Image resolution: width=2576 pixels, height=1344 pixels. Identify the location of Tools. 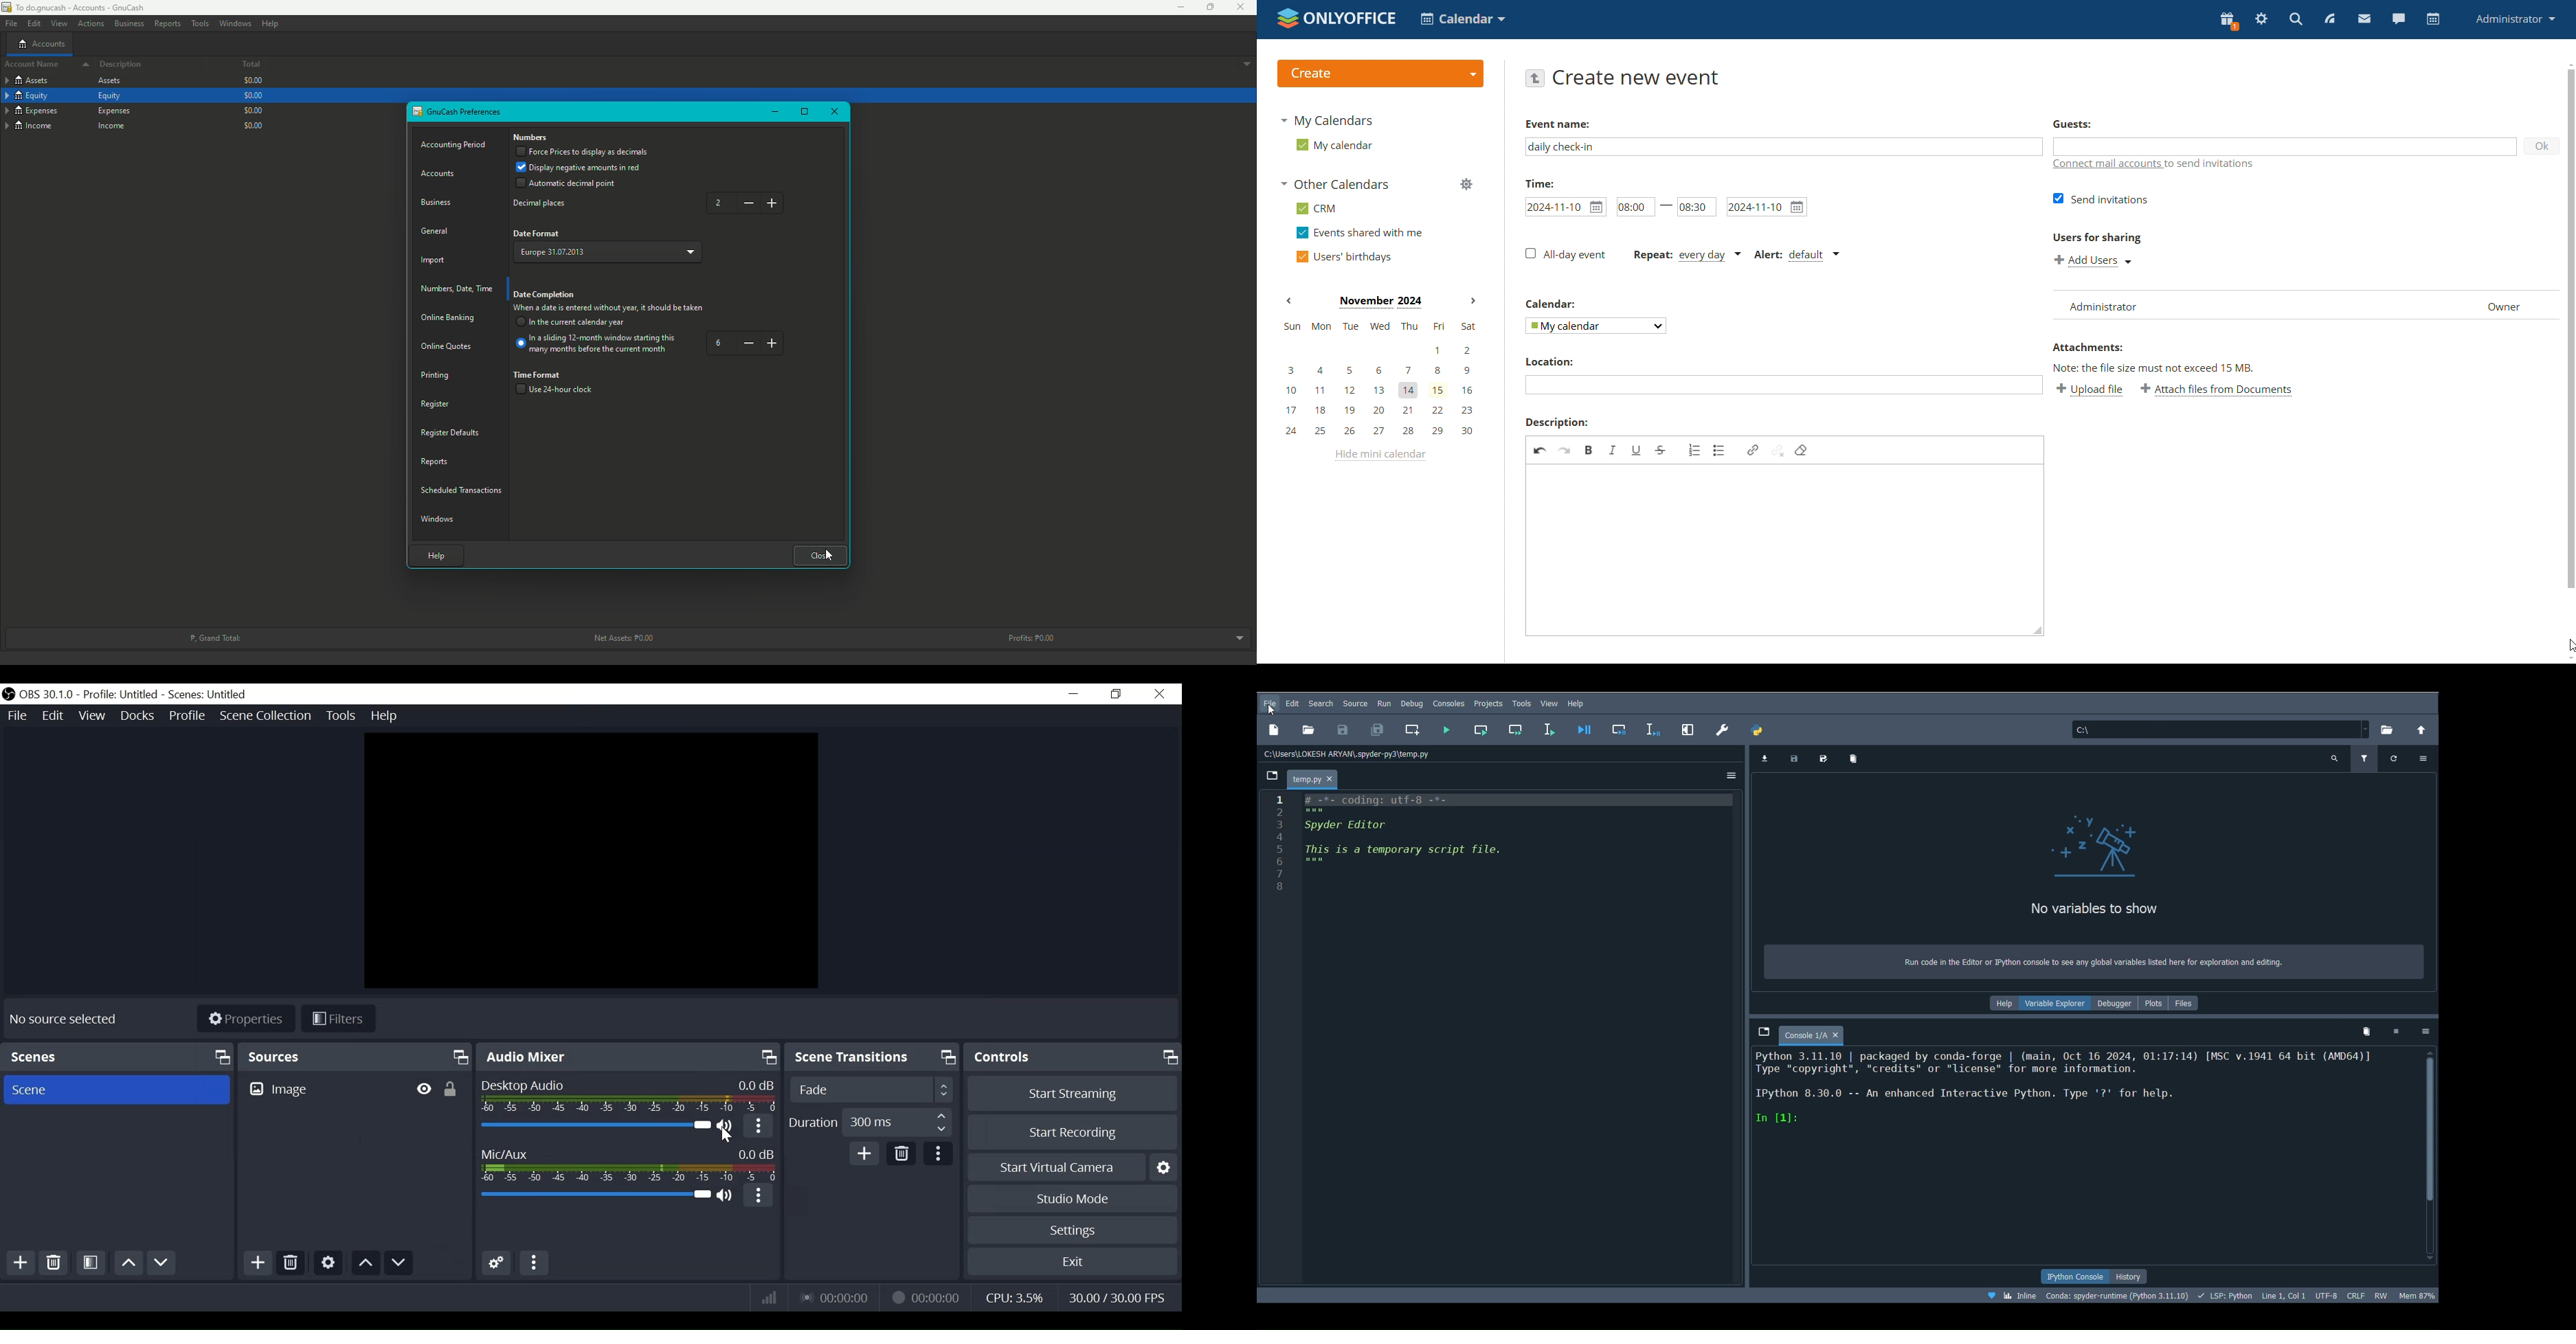
(342, 717).